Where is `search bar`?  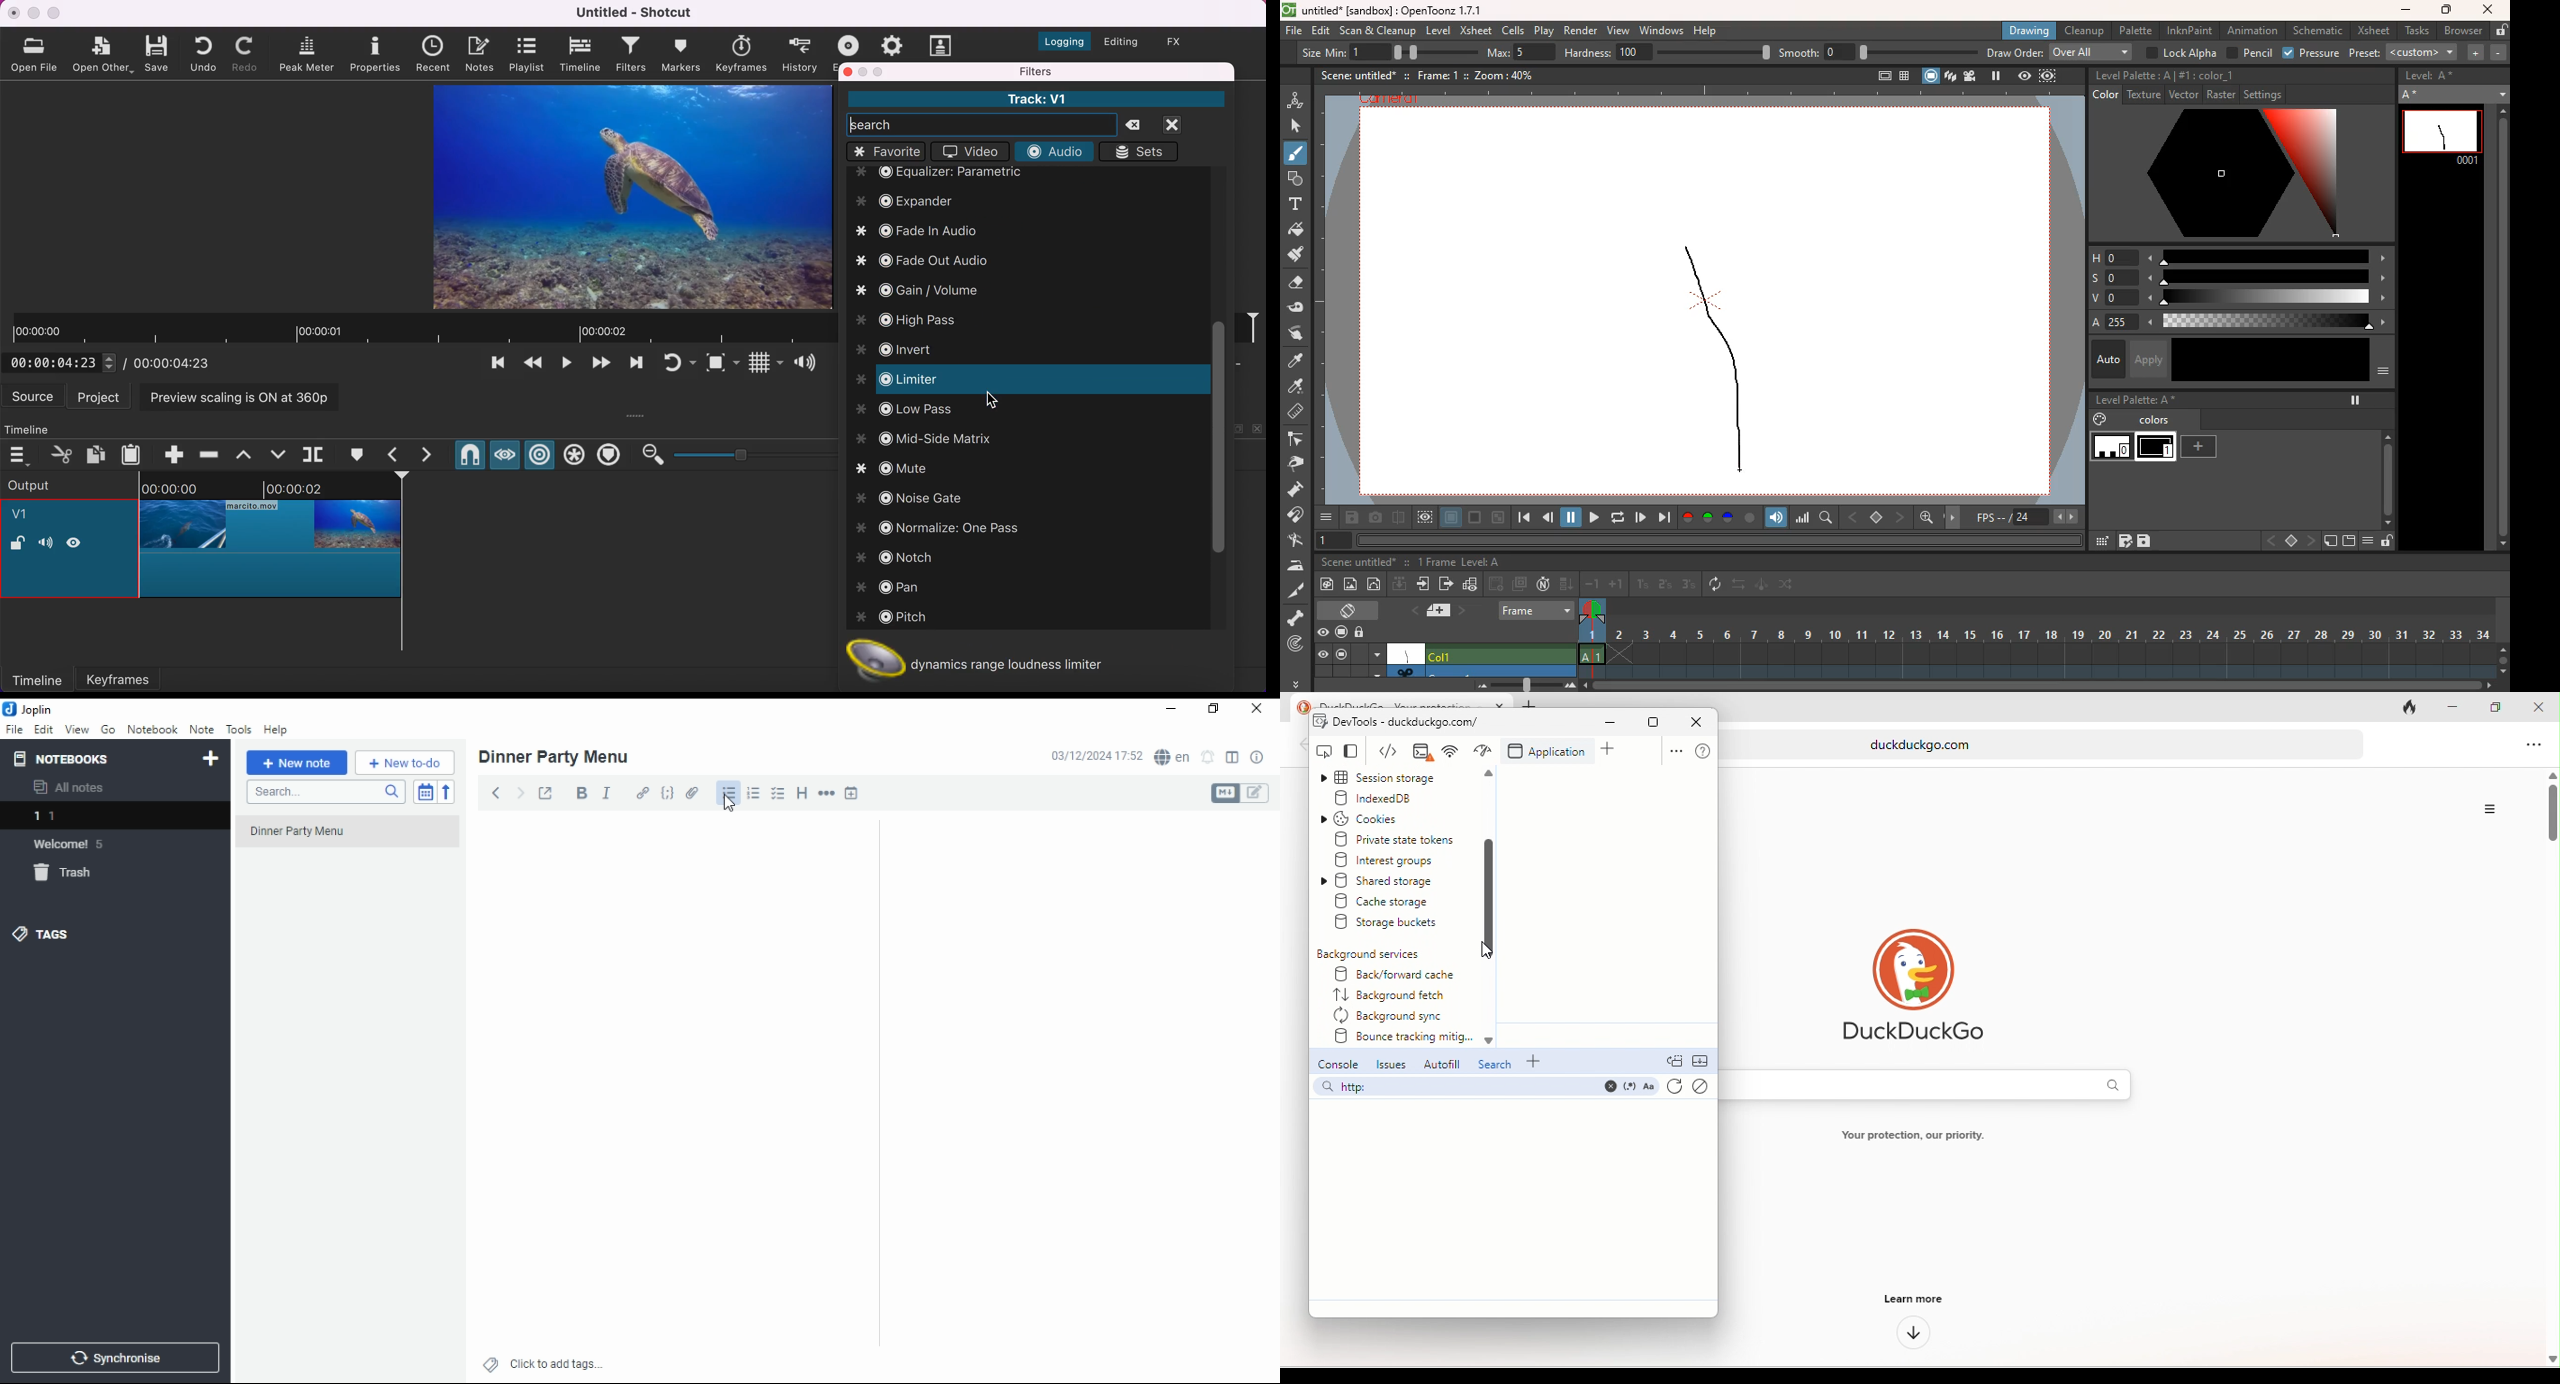 search bar is located at coordinates (1936, 1085).